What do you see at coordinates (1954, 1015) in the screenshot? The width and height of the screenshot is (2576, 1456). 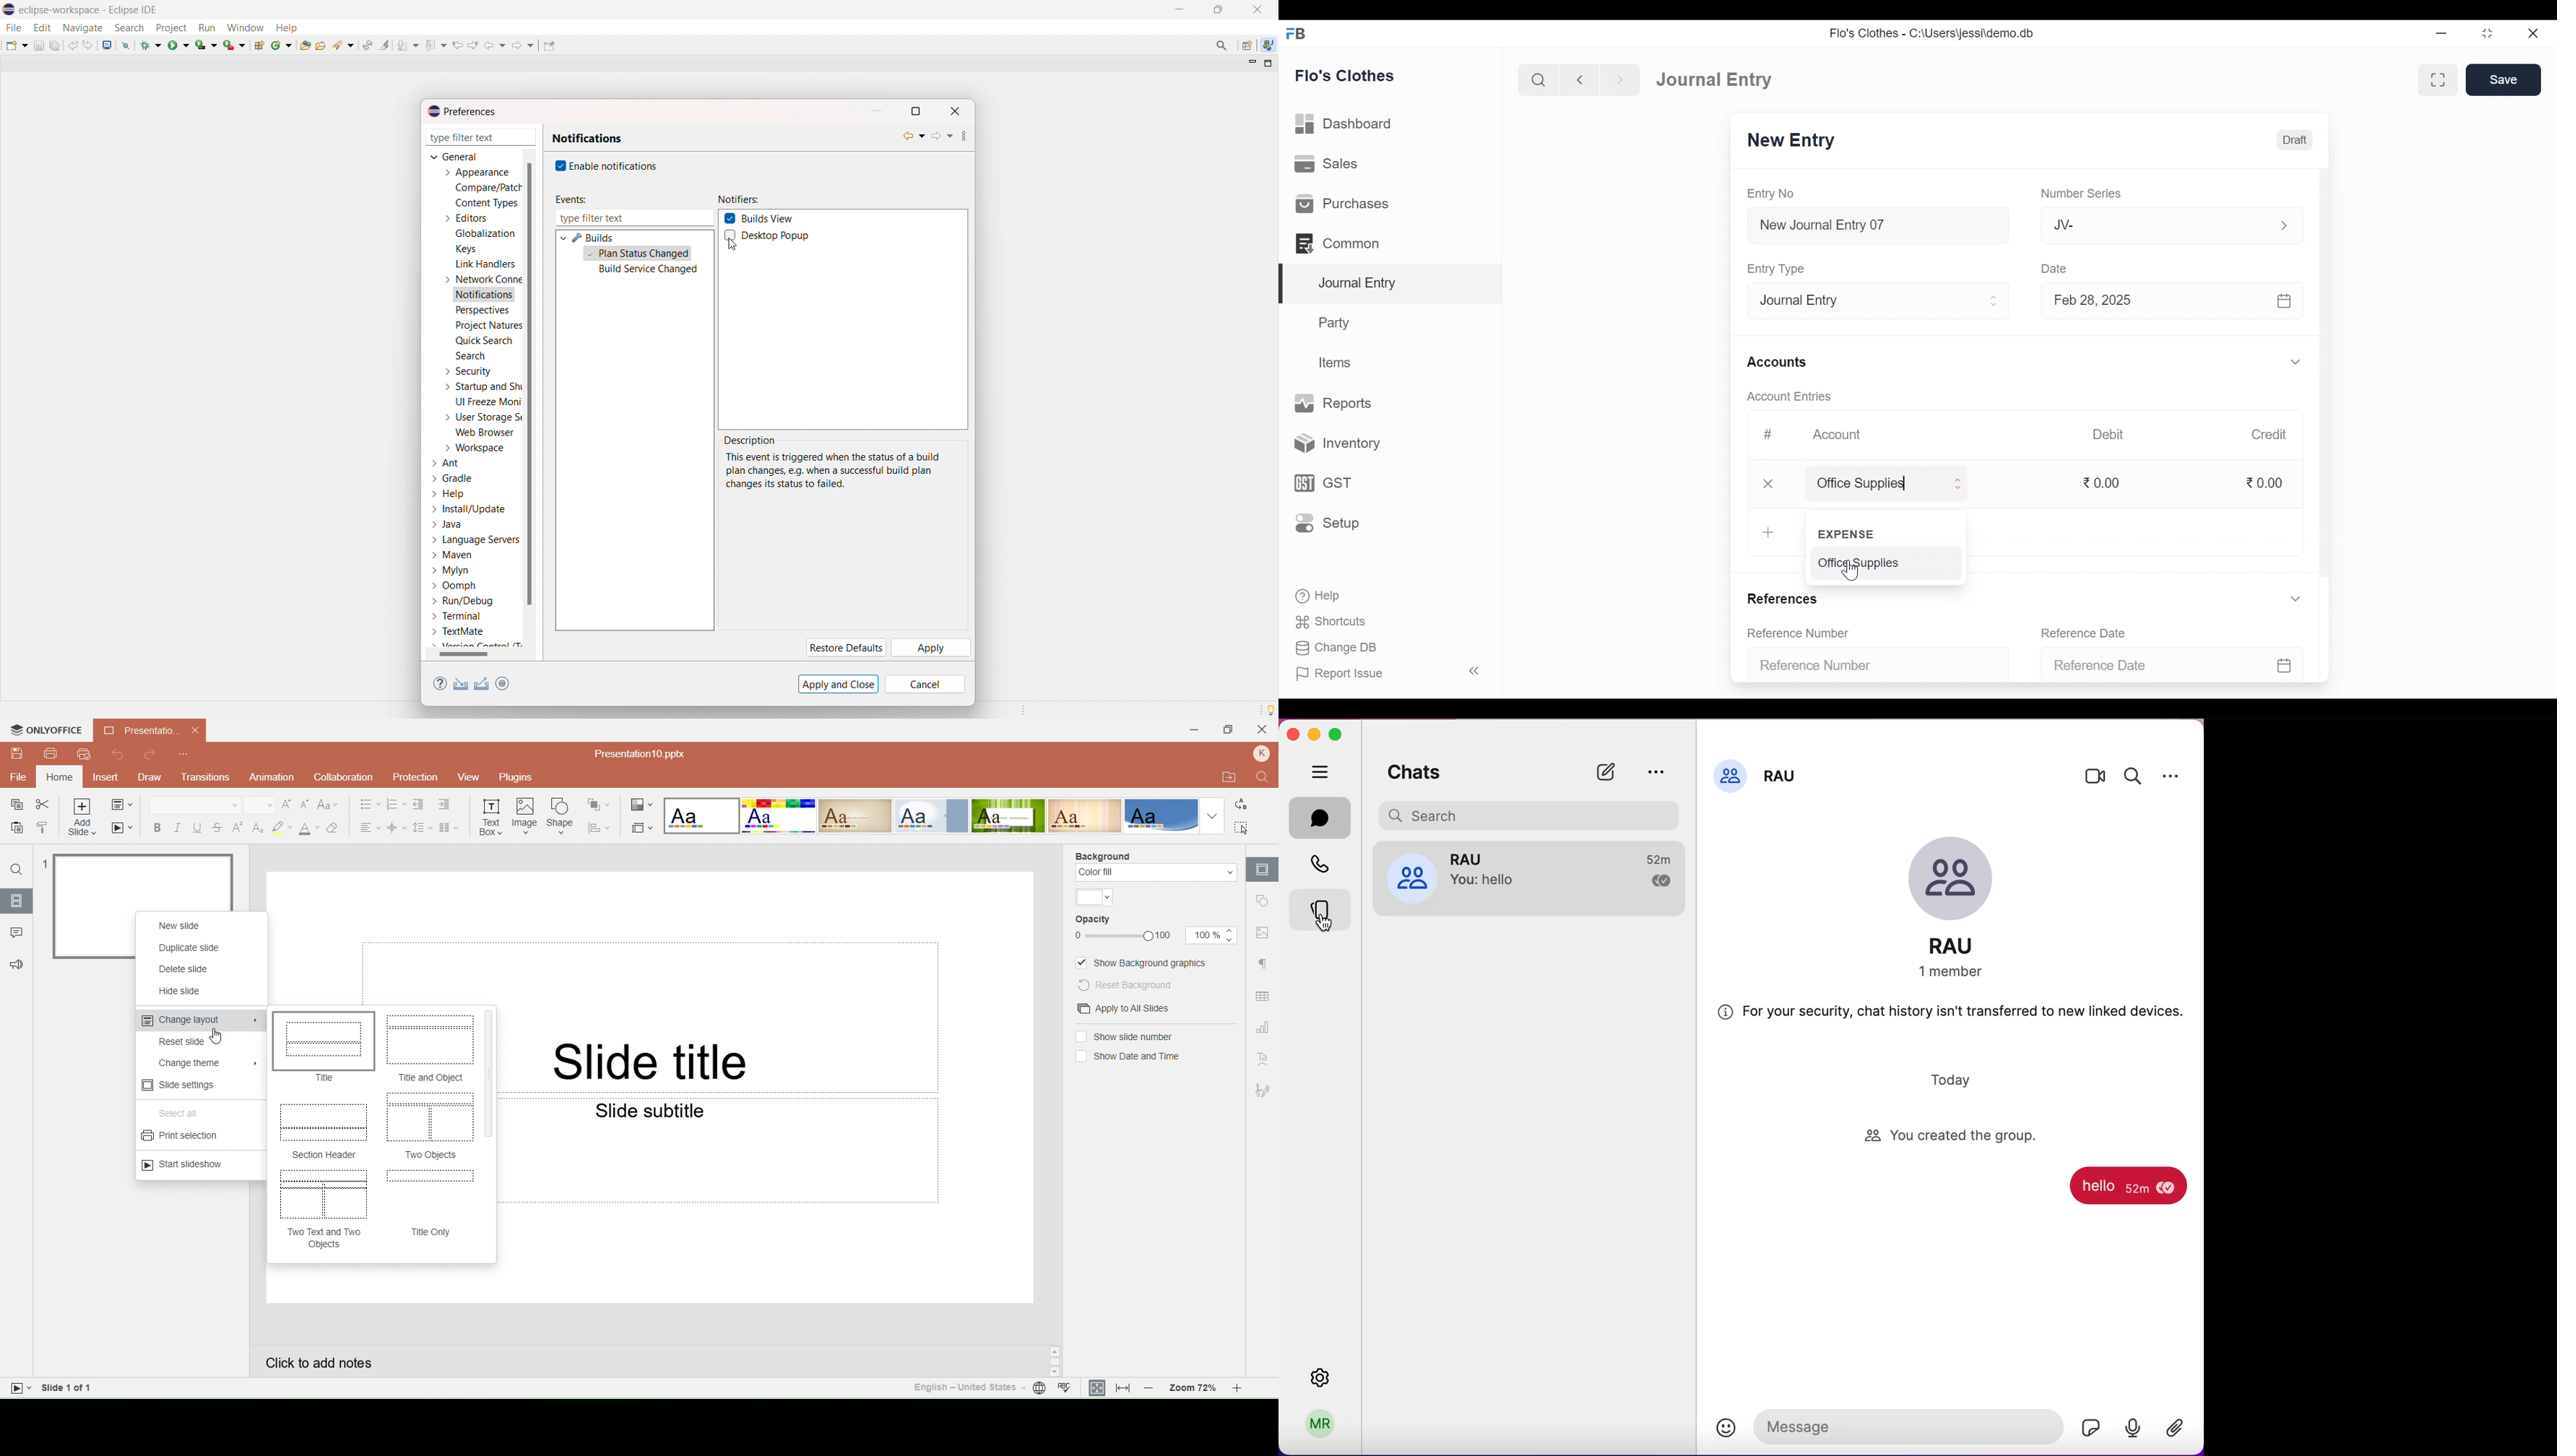 I see `for your security, chat history isn't transferred` at bounding box center [1954, 1015].